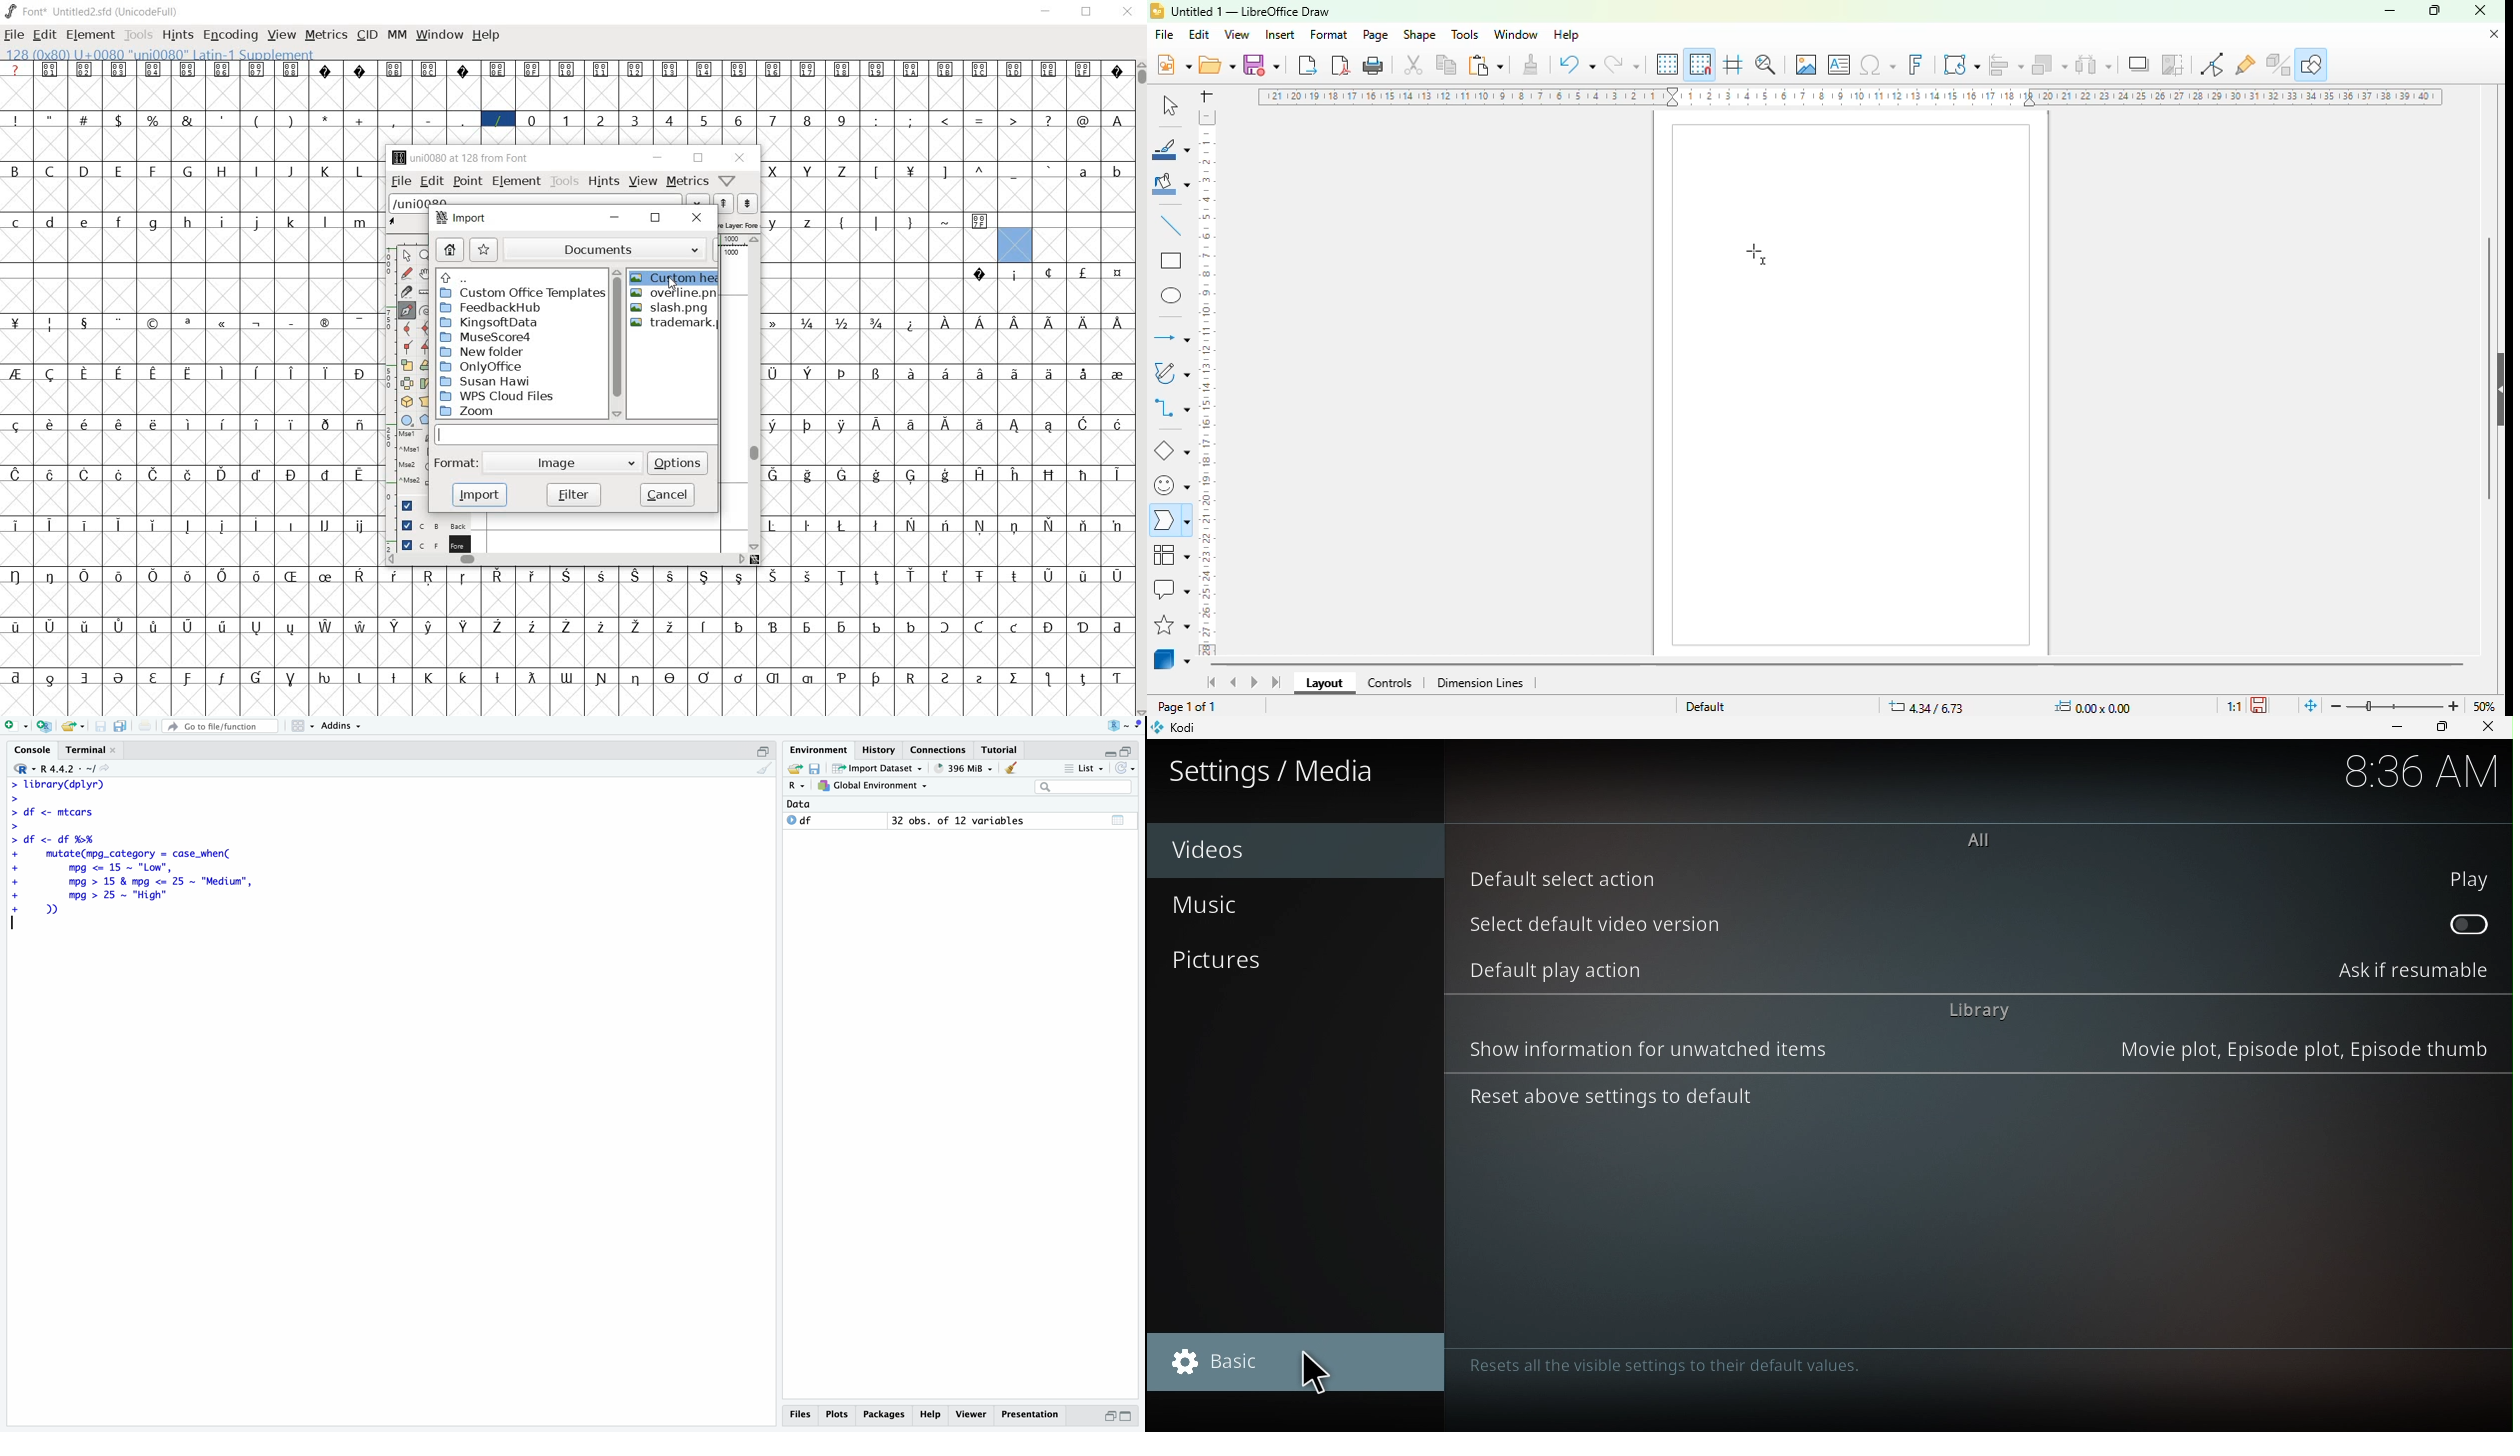 The height and width of the screenshot is (1456, 2520). Describe the element at coordinates (2097, 706) in the screenshot. I see `width and height of the object` at that location.